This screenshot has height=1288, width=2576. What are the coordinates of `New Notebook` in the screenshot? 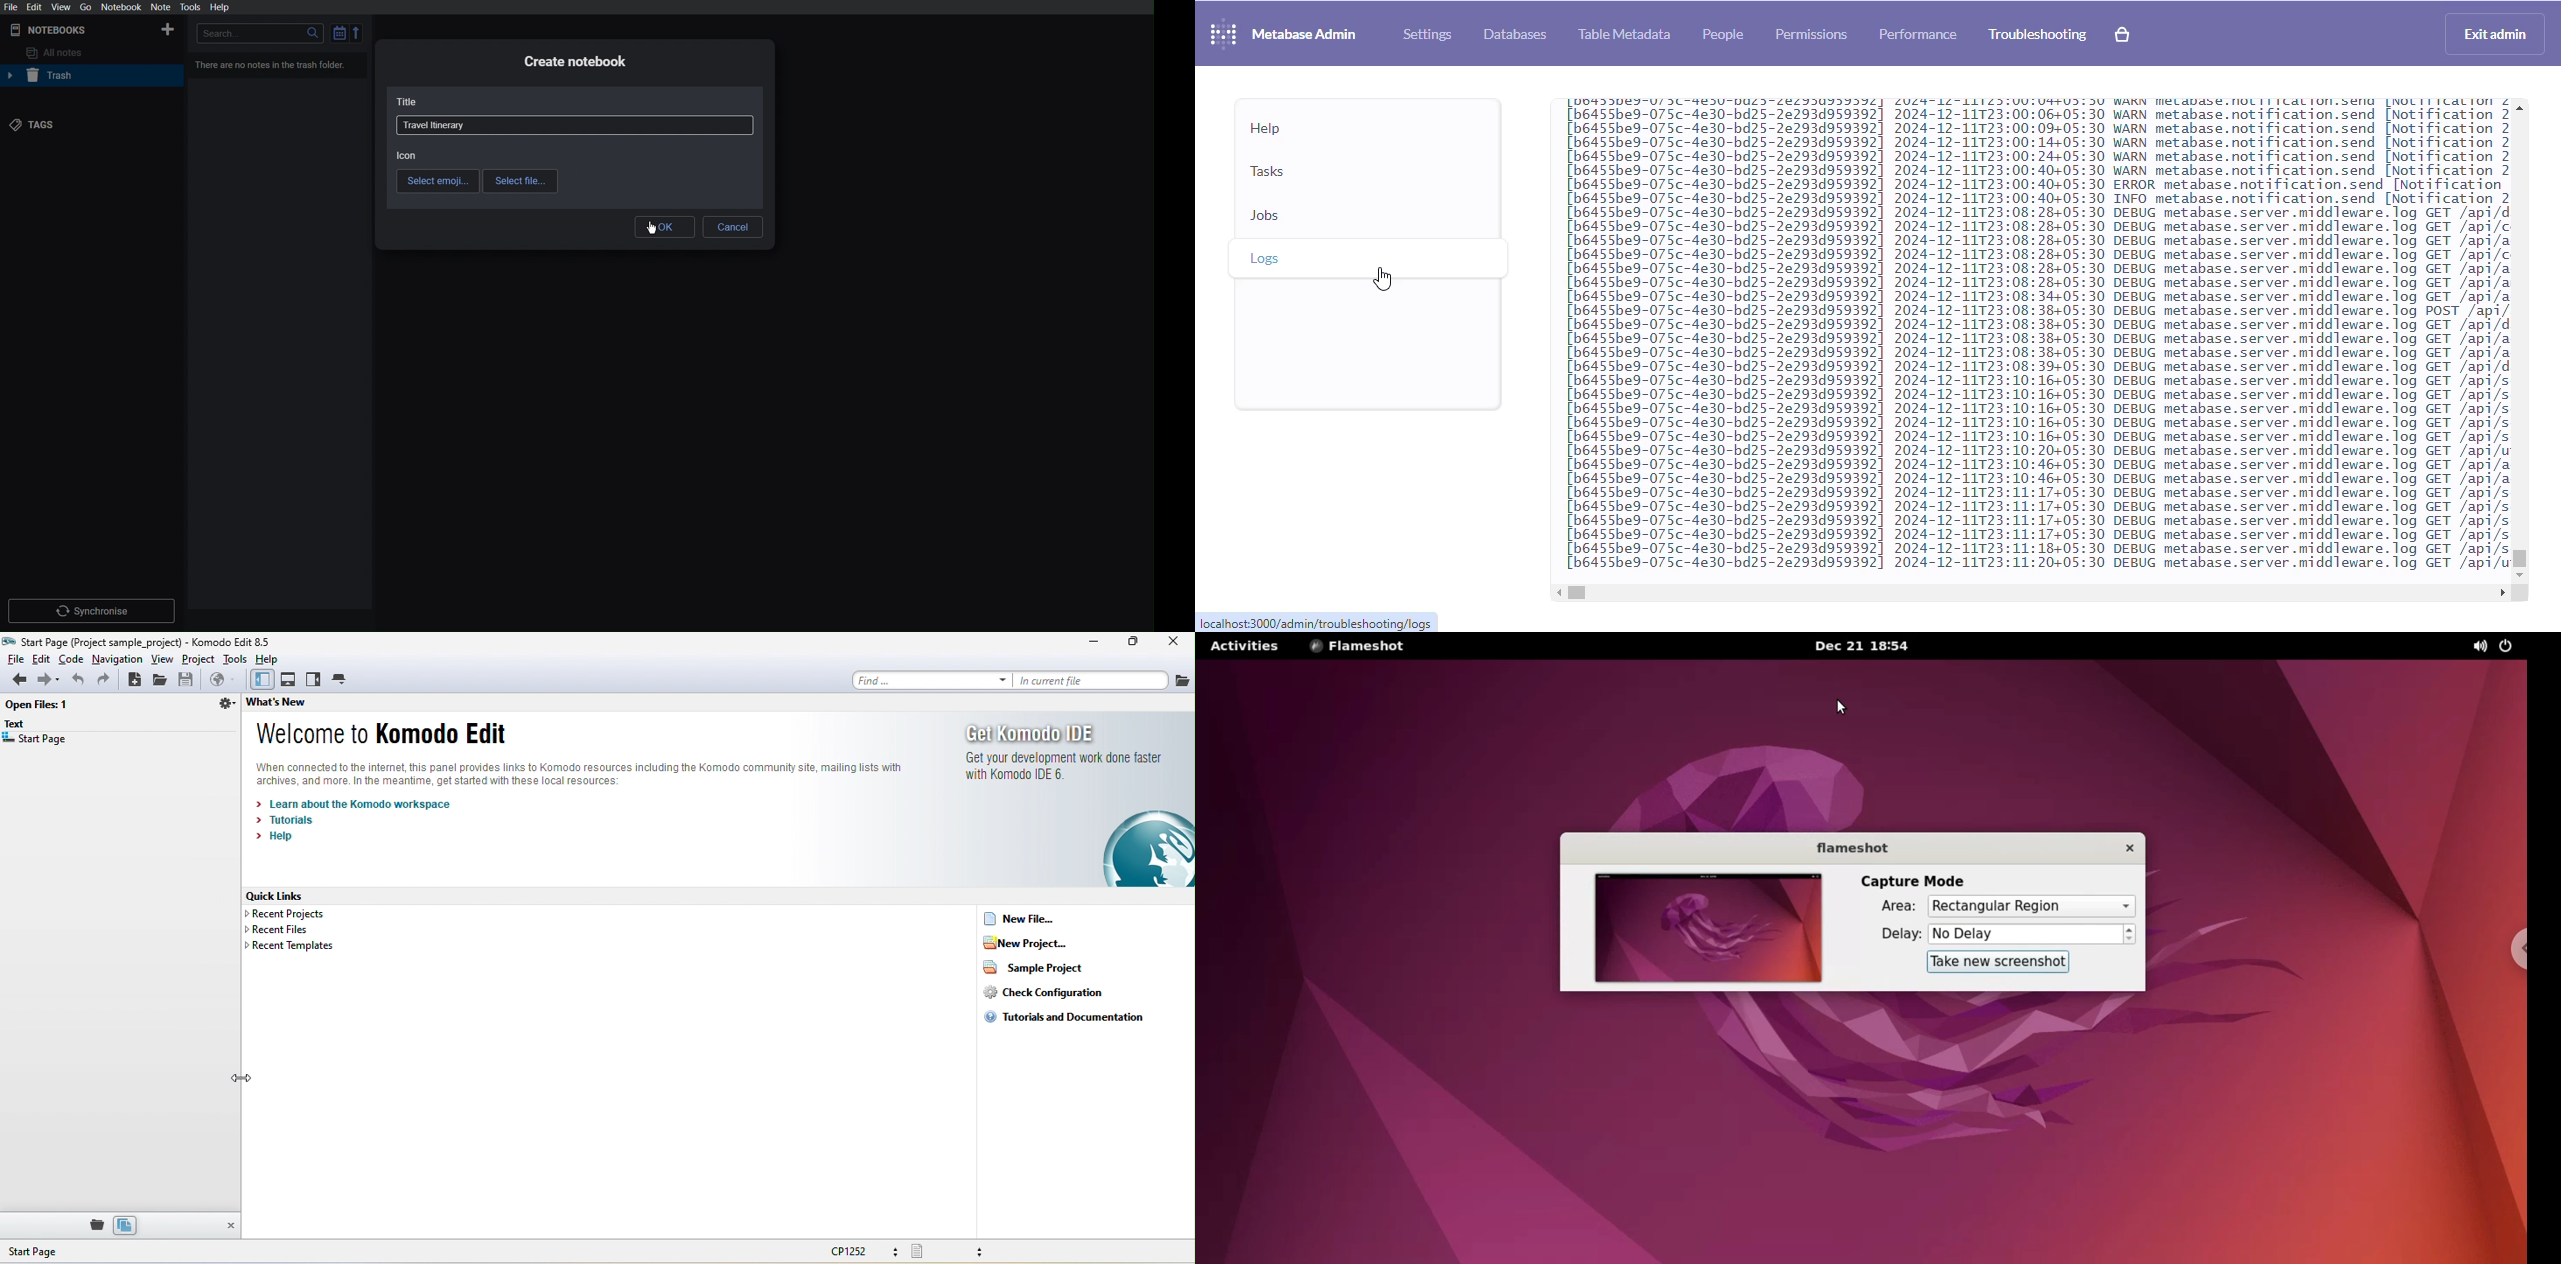 It's located at (167, 29).